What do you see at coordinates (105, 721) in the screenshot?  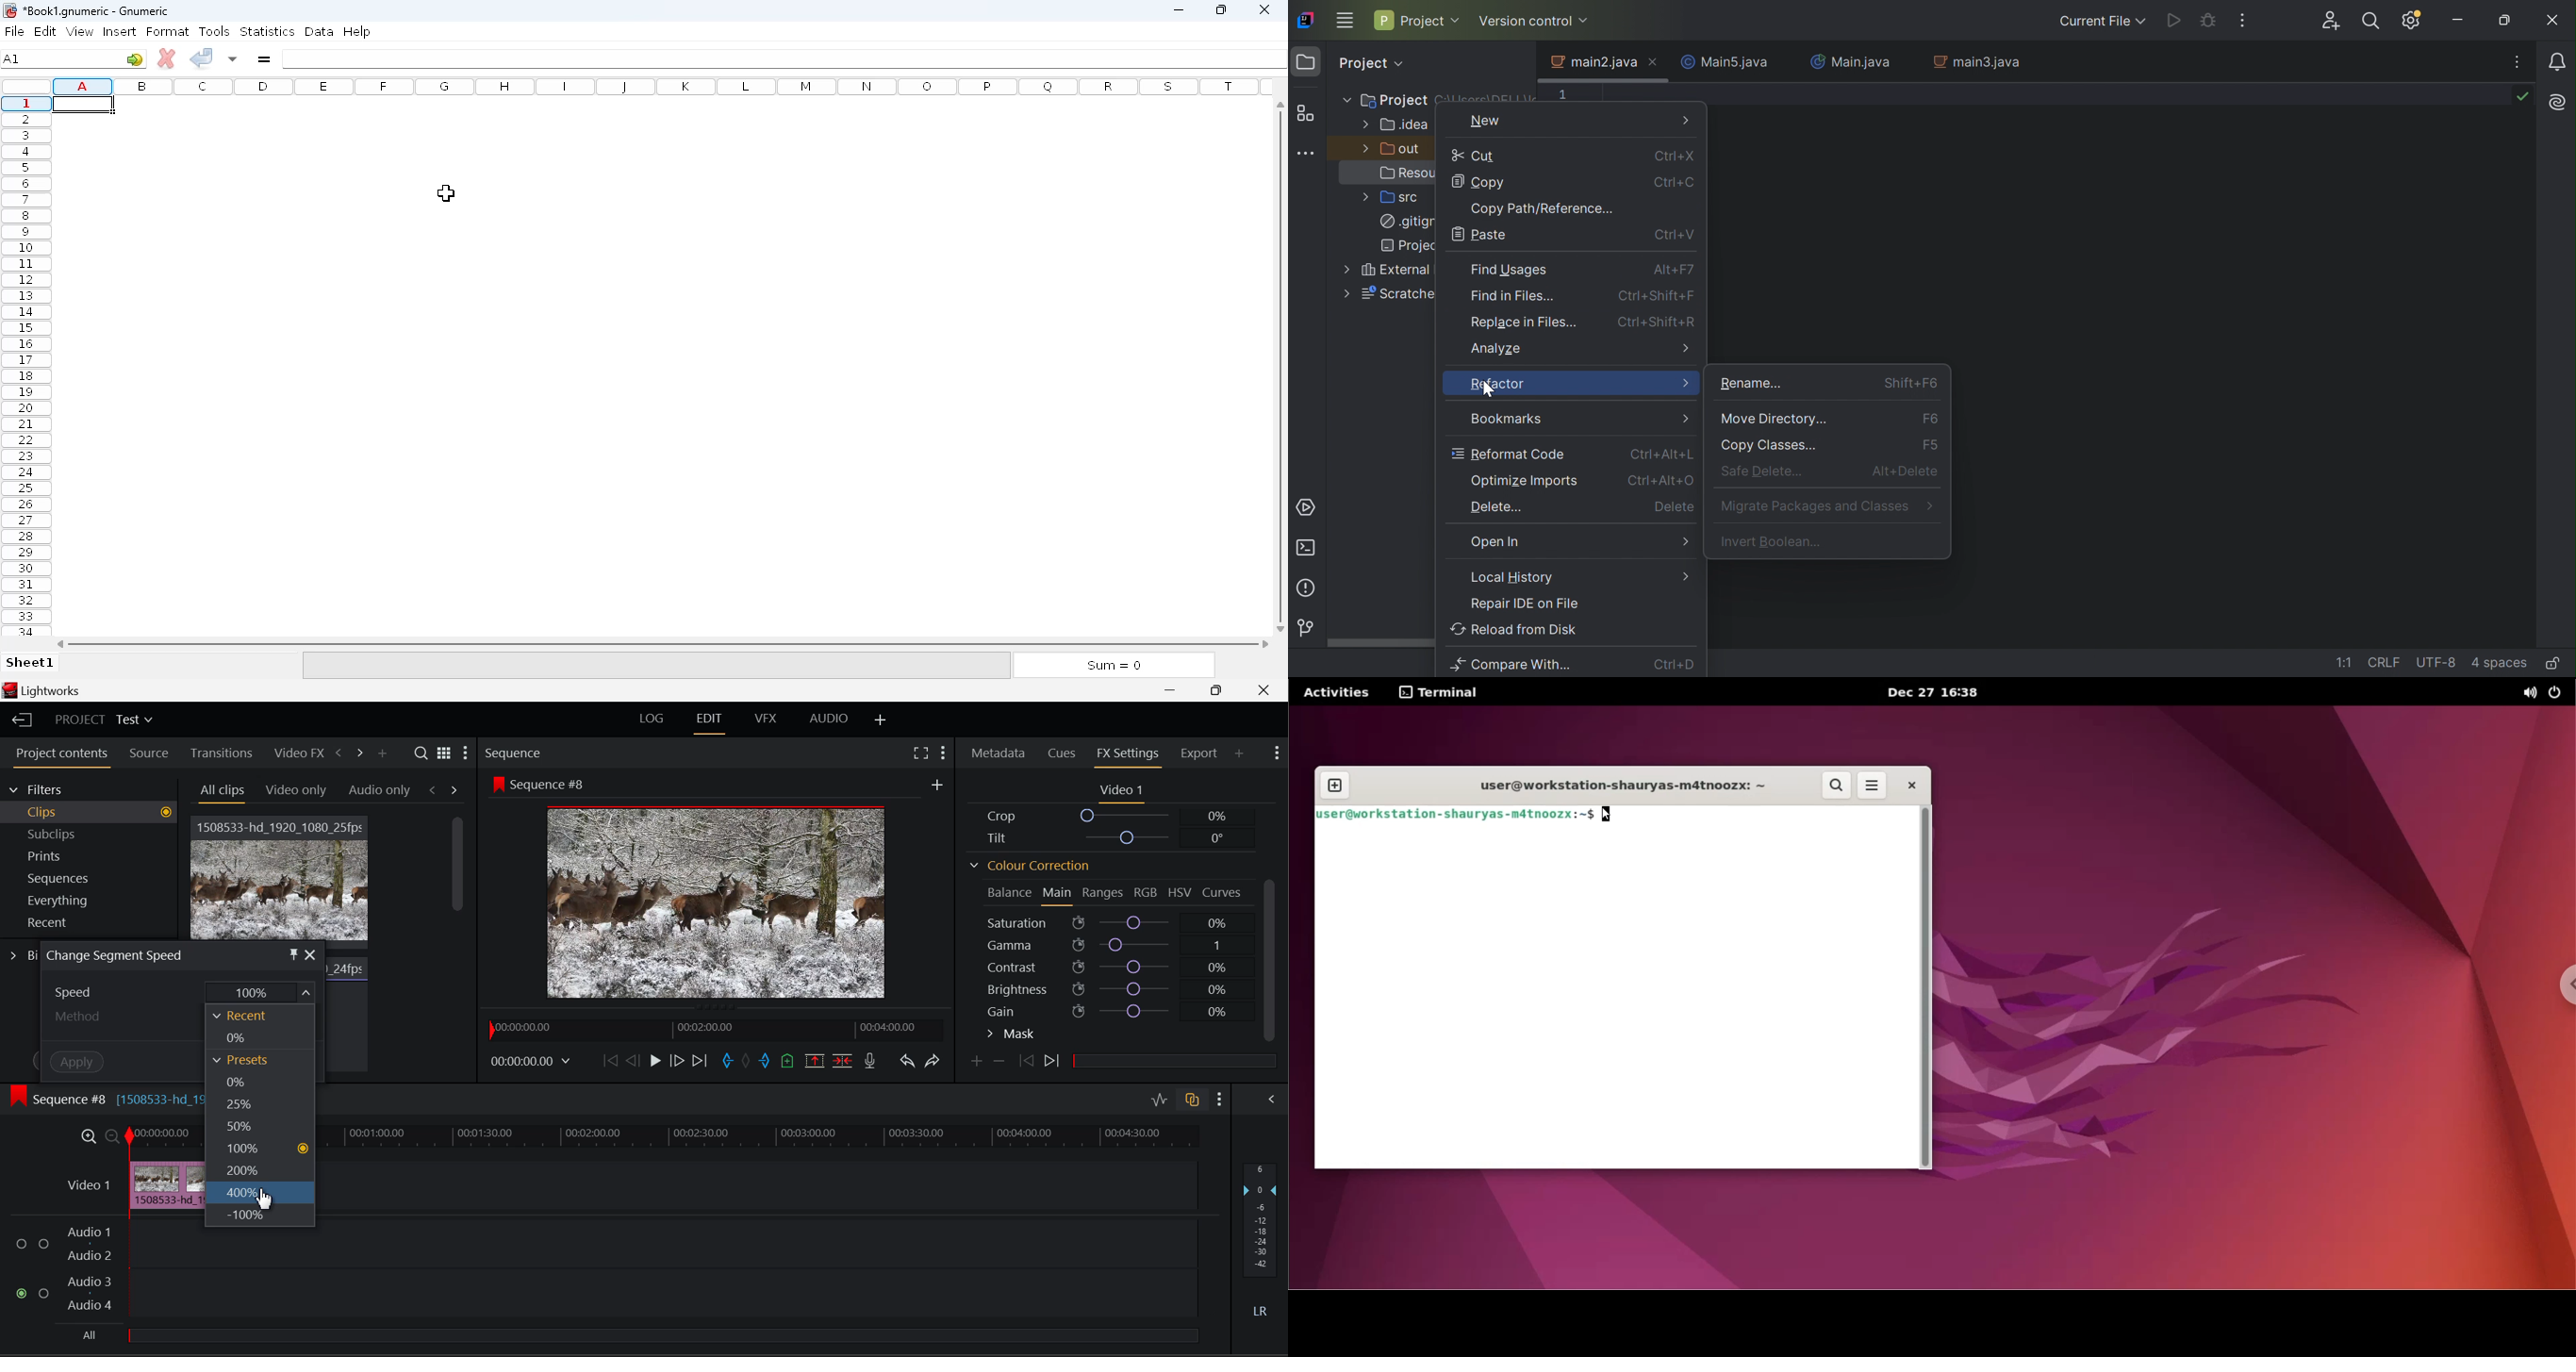 I see `Project Title` at bounding box center [105, 721].